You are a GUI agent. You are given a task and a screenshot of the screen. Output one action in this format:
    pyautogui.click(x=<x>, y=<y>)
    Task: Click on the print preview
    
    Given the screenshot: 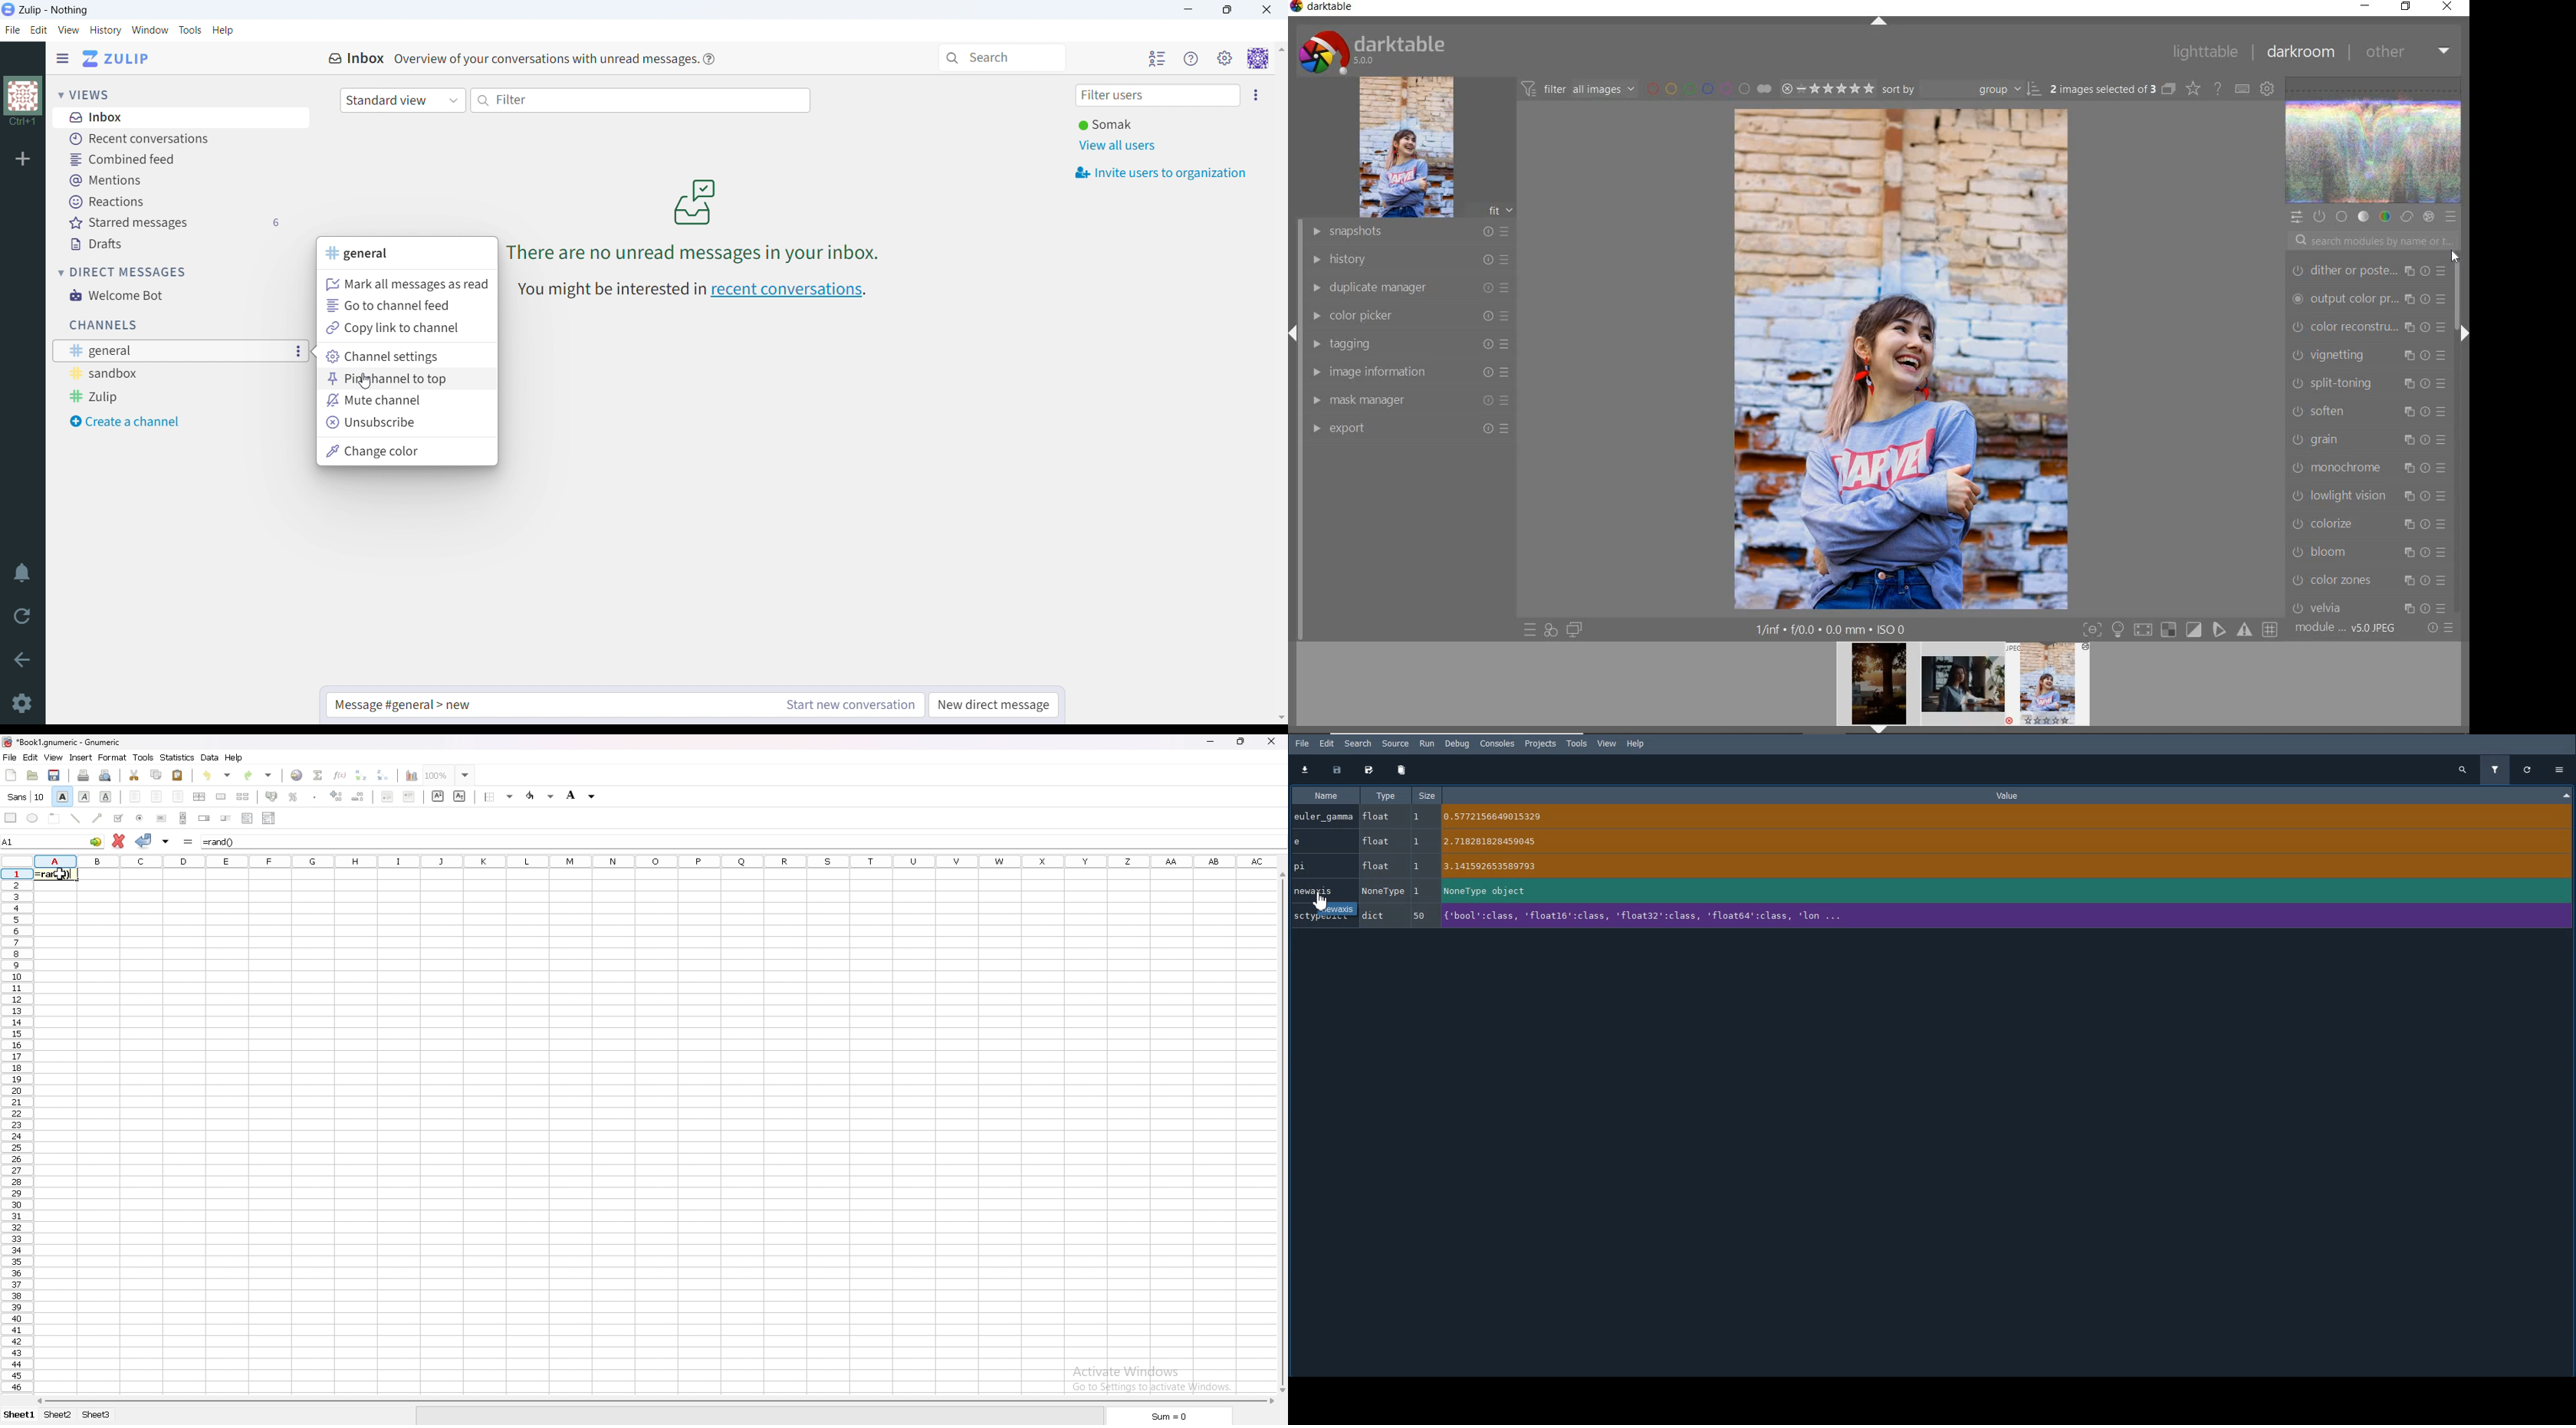 What is the action you would take?
    pyautogui.click(x=106, y=775)
    